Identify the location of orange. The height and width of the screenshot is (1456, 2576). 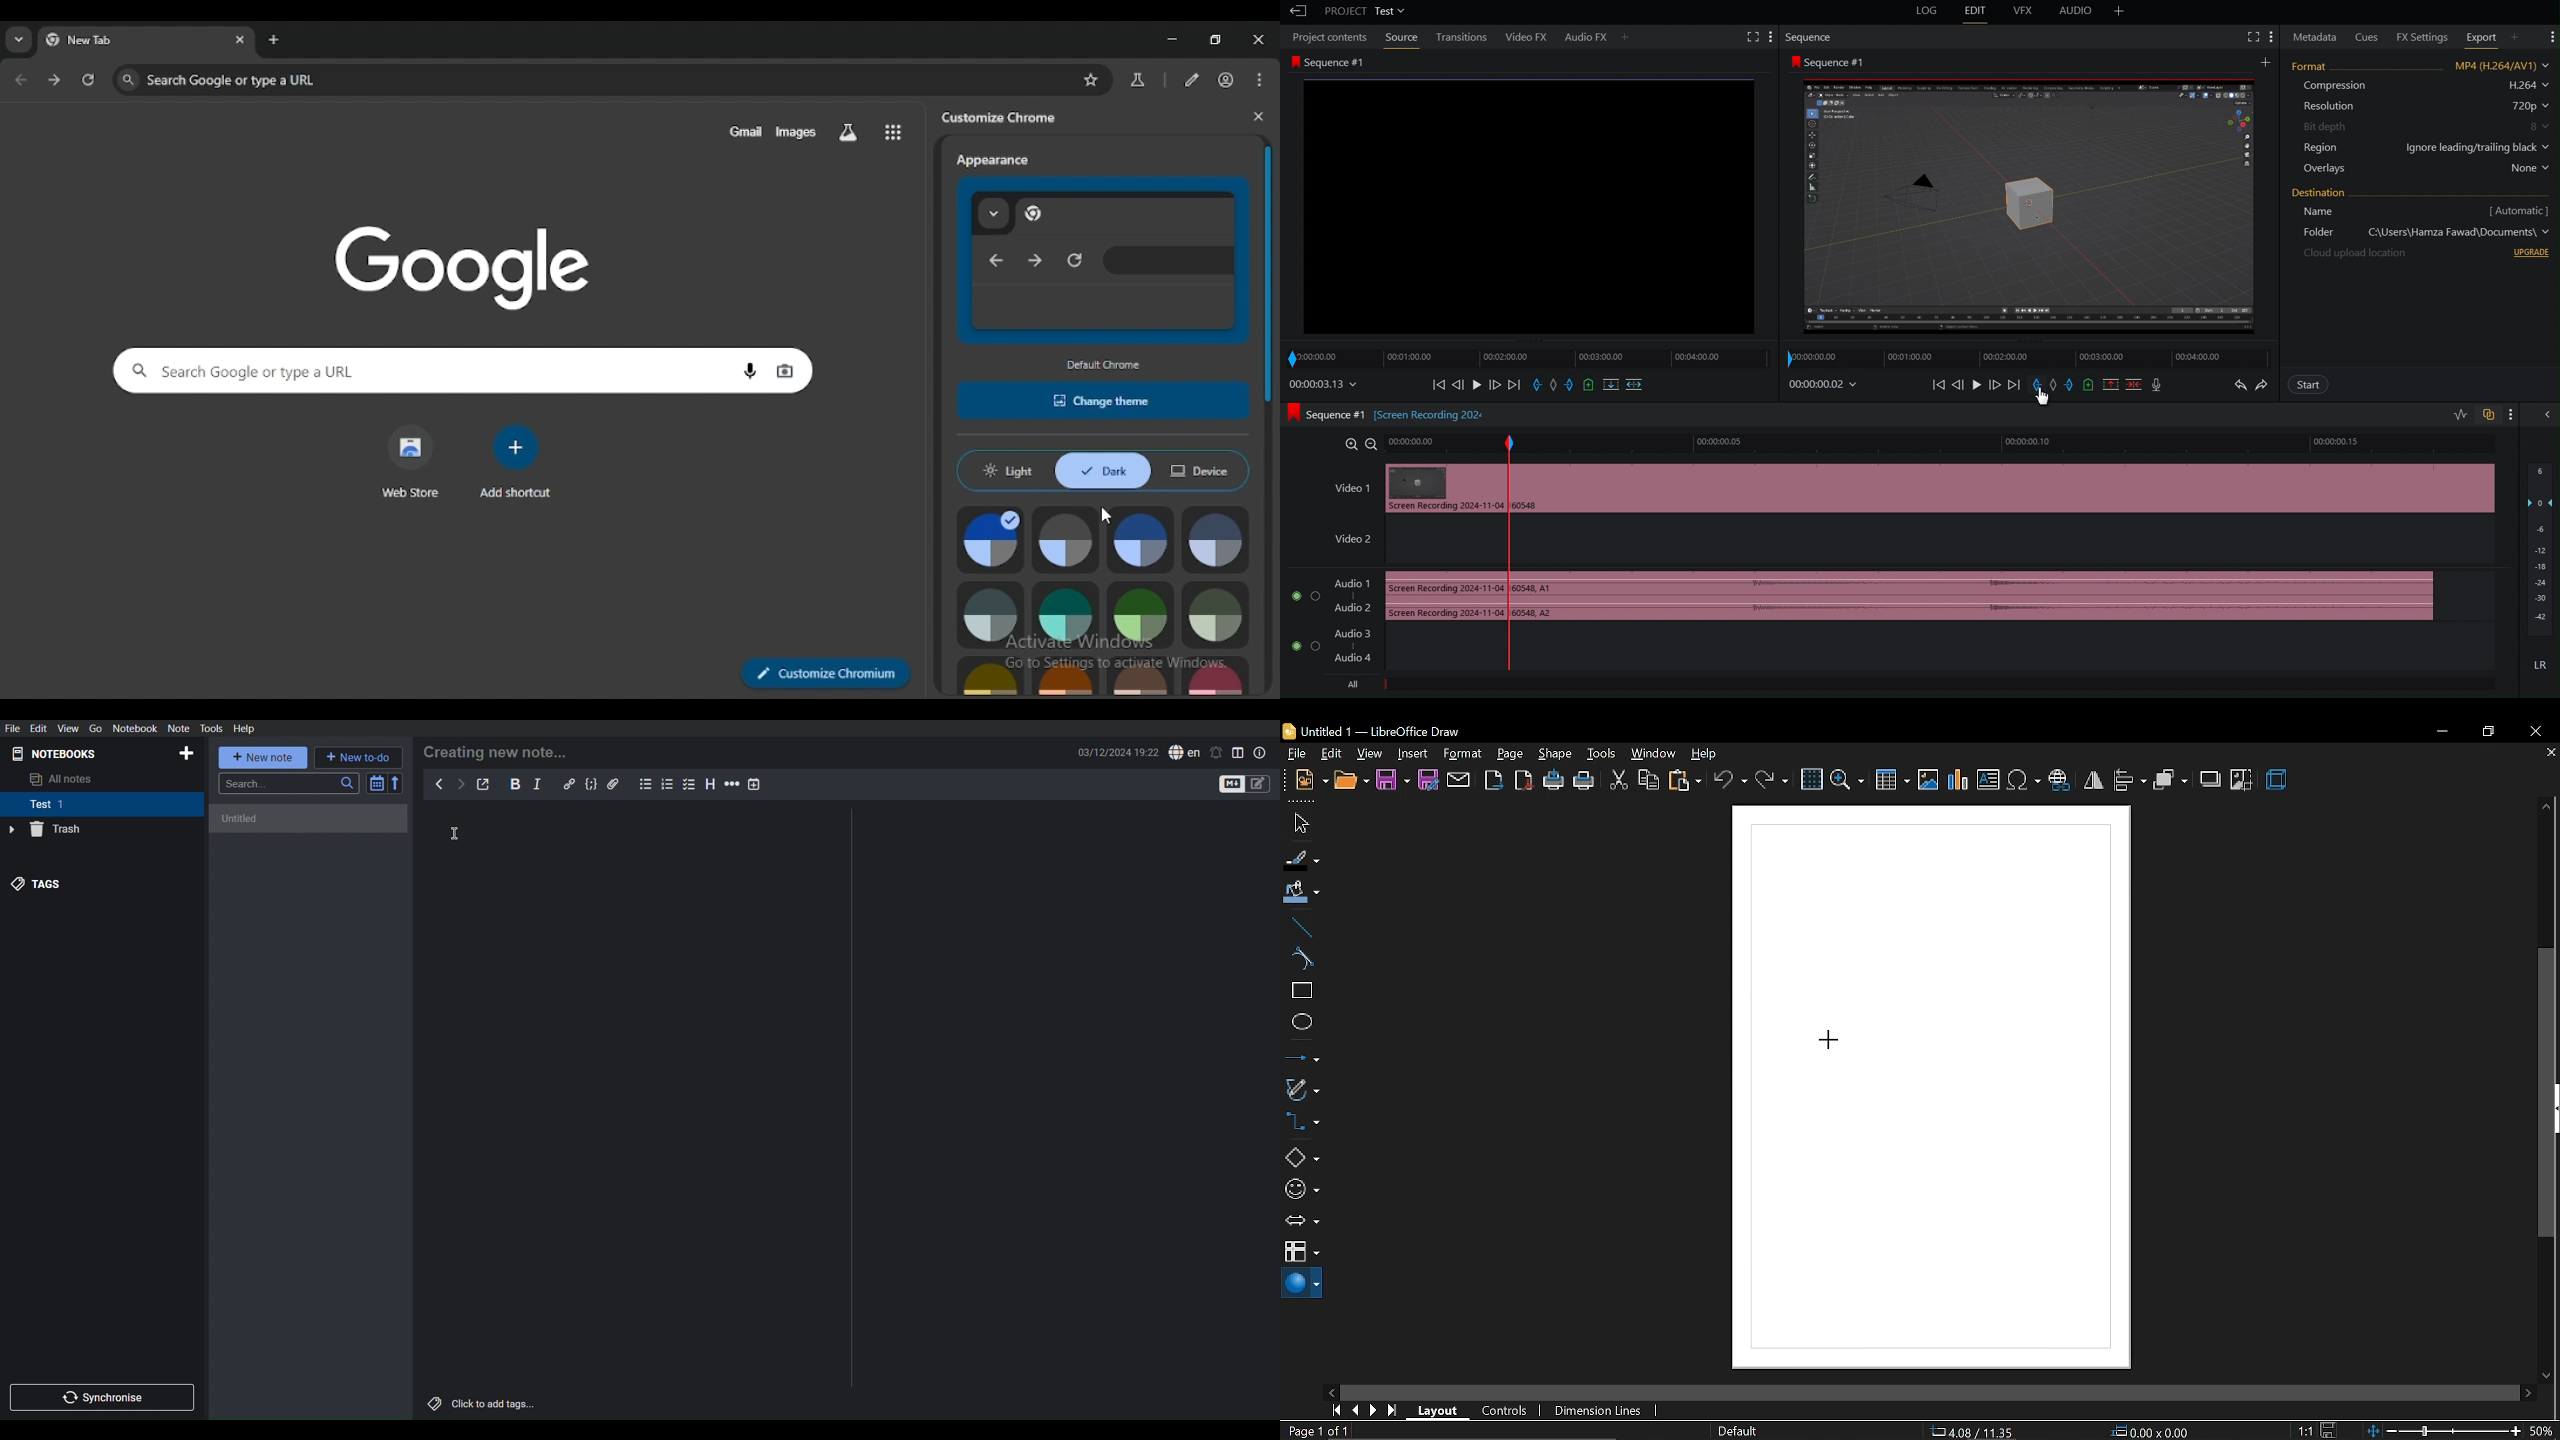
(1068, 678).